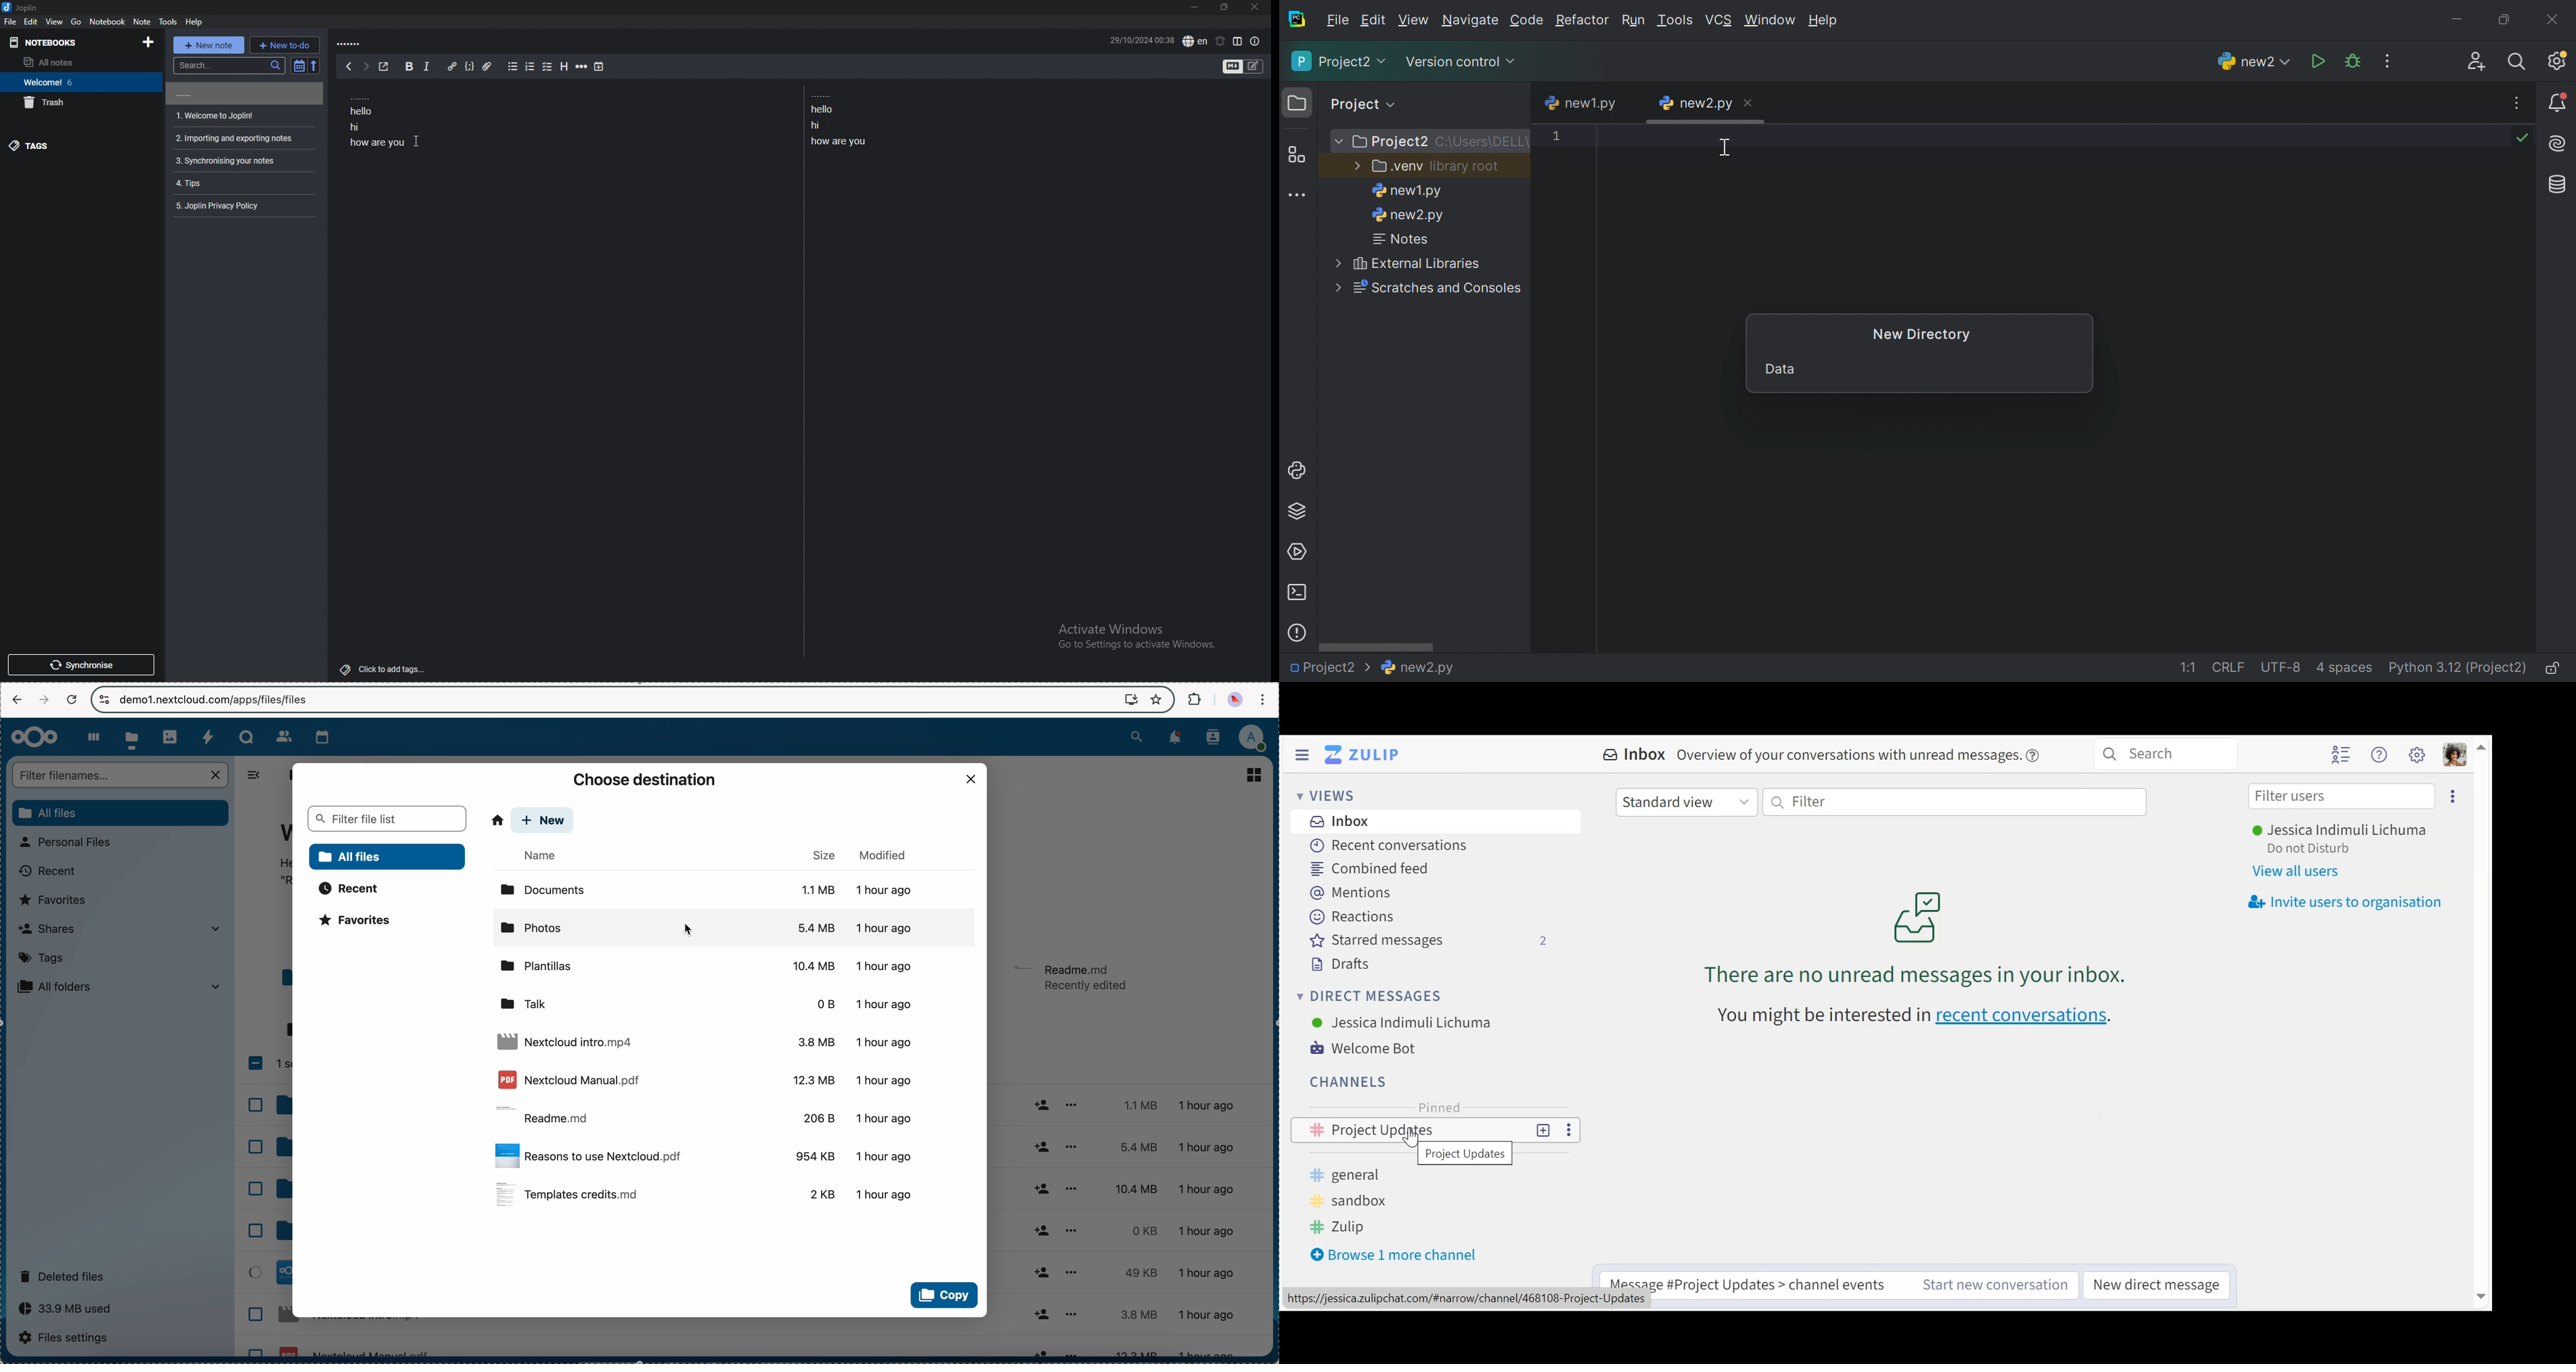 Image resolution: width=2576 pixels, height=1372 pixels. Describe the element at coordinates (285, 45) in the screenshot. I see `new to do` at that location.